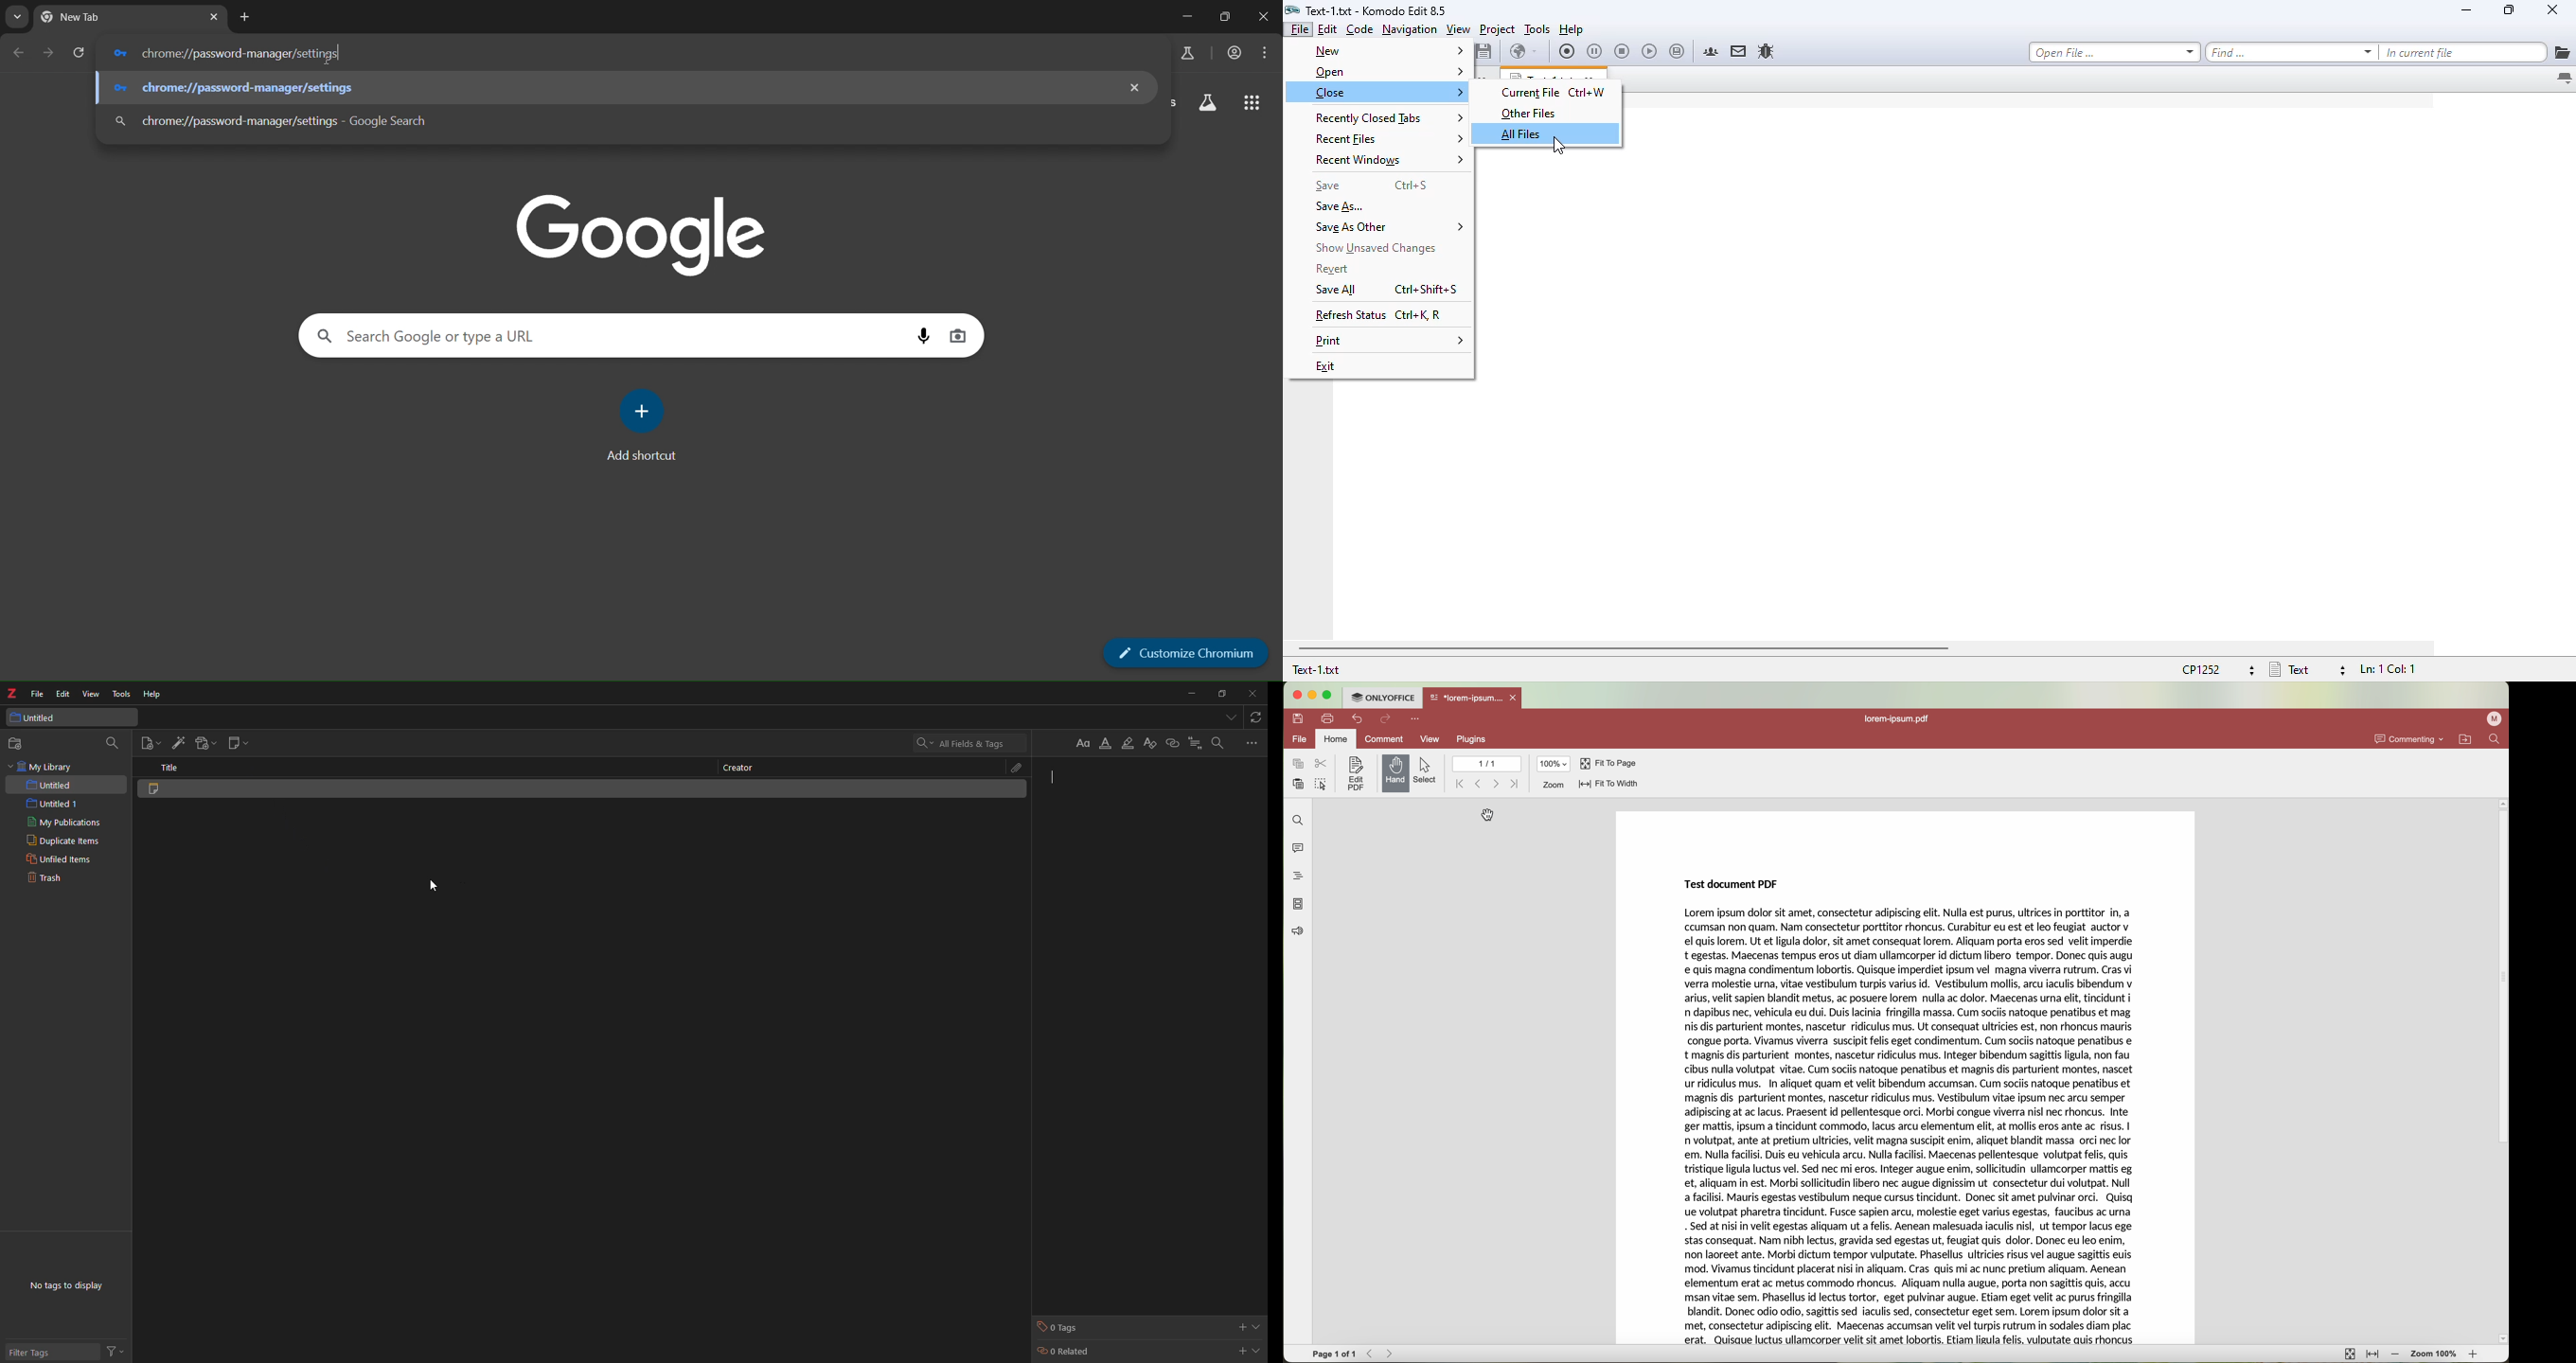 This screenshot has width=2576, height=1372. I want to click on home, so click(1336, 738).